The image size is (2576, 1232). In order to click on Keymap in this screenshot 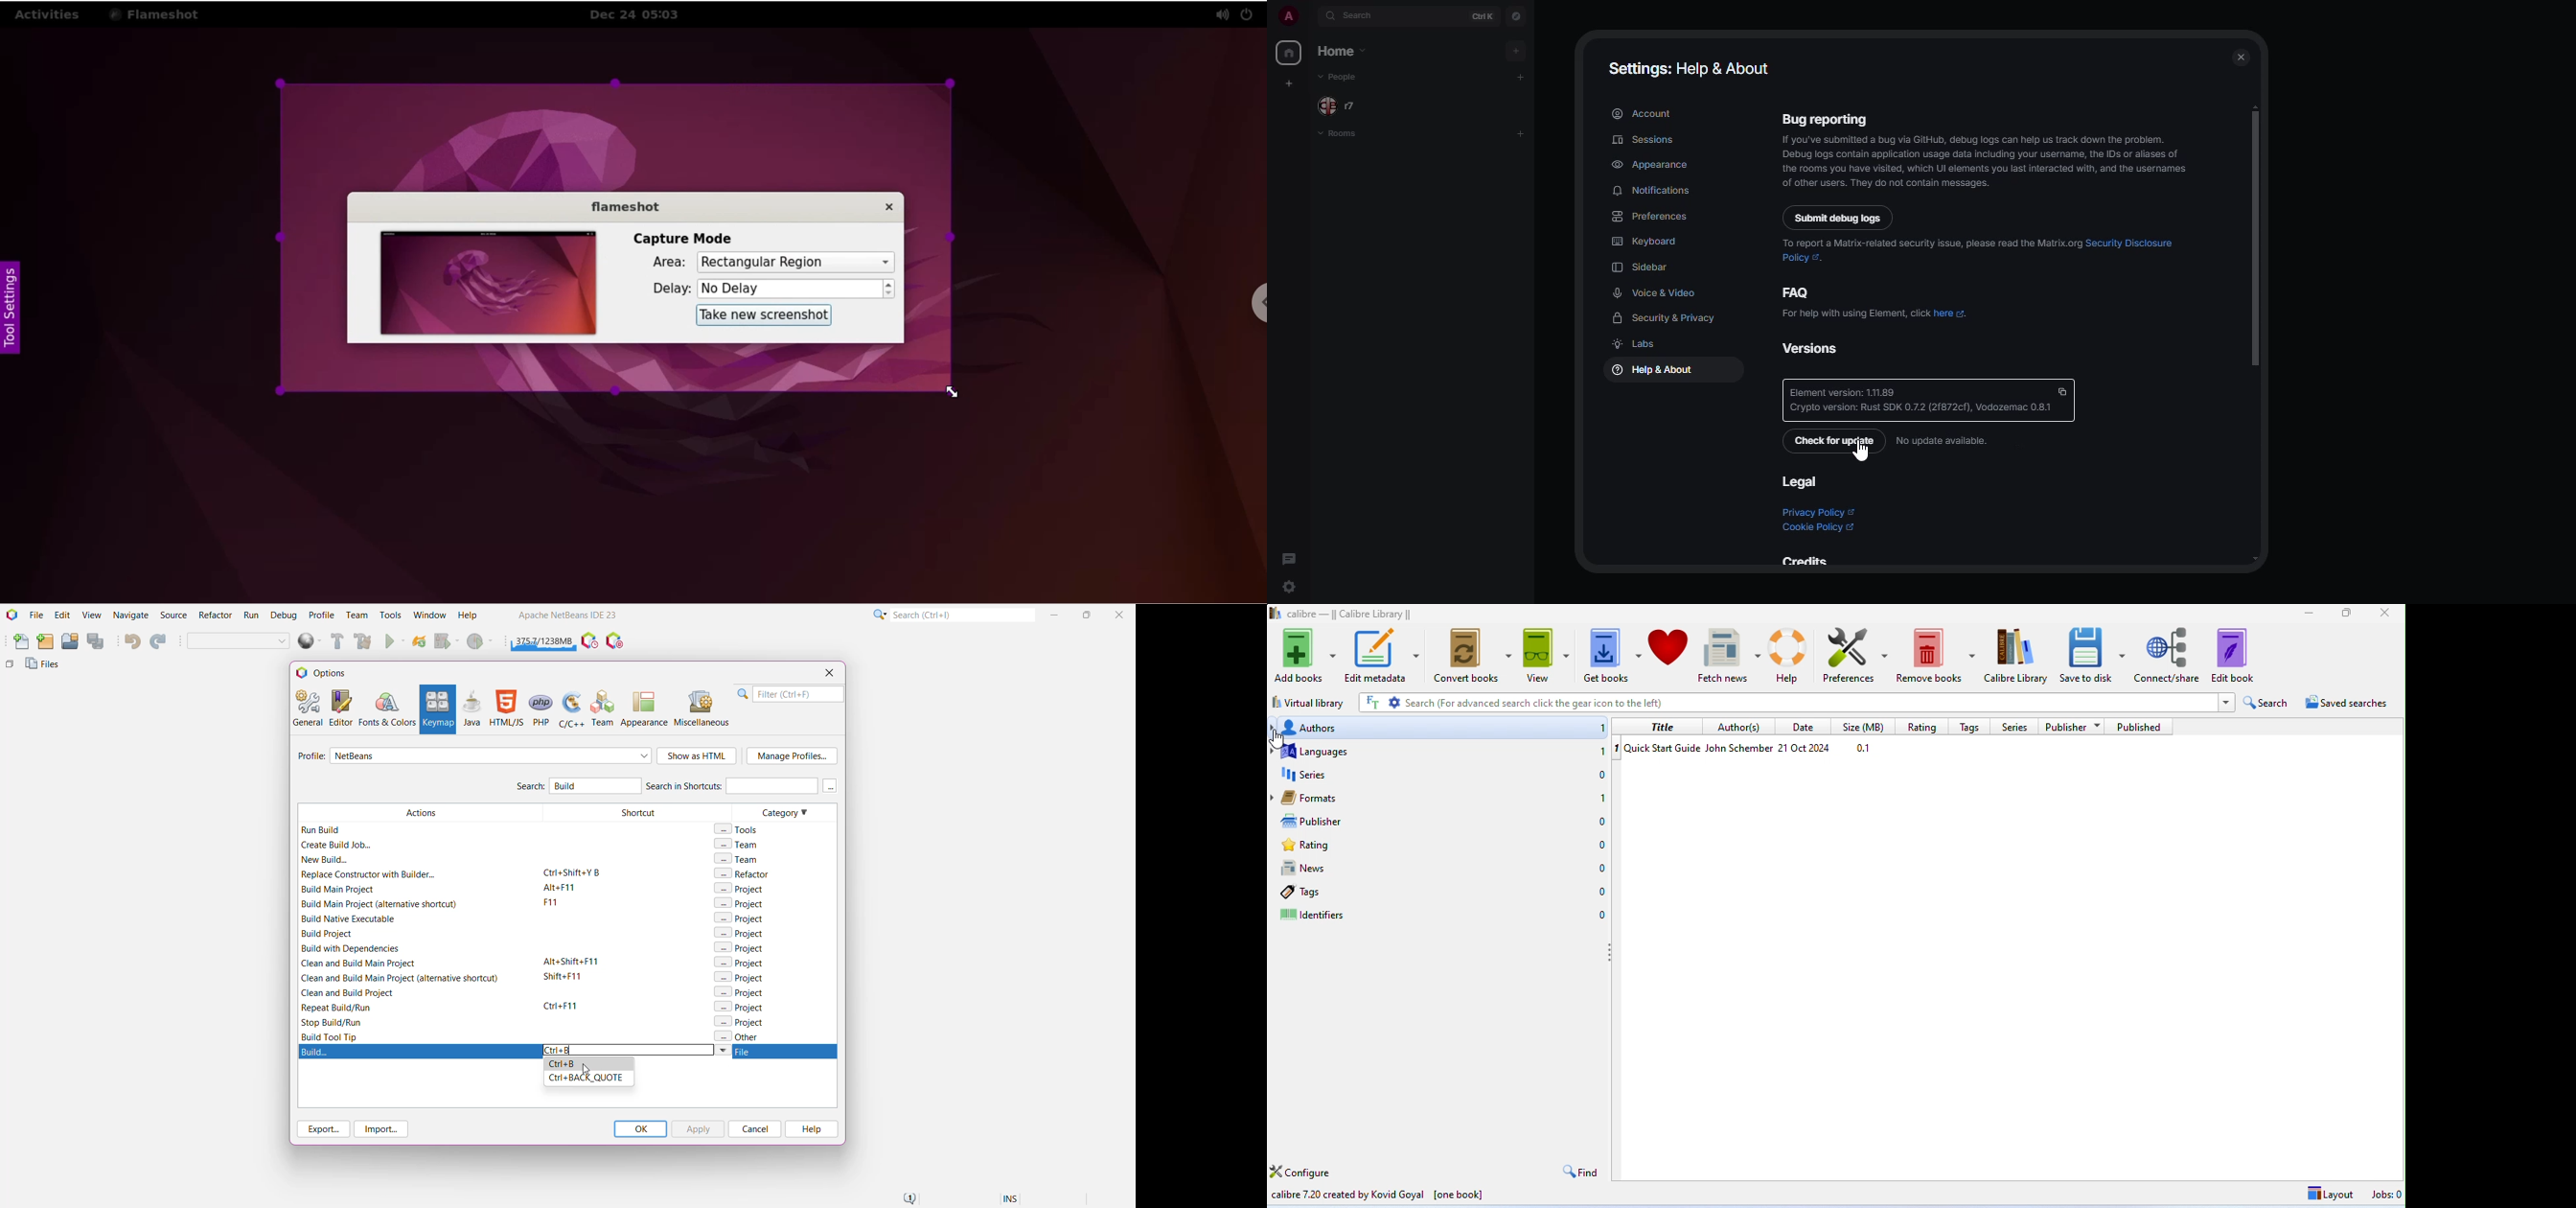, I will do `click(437, 709)`.